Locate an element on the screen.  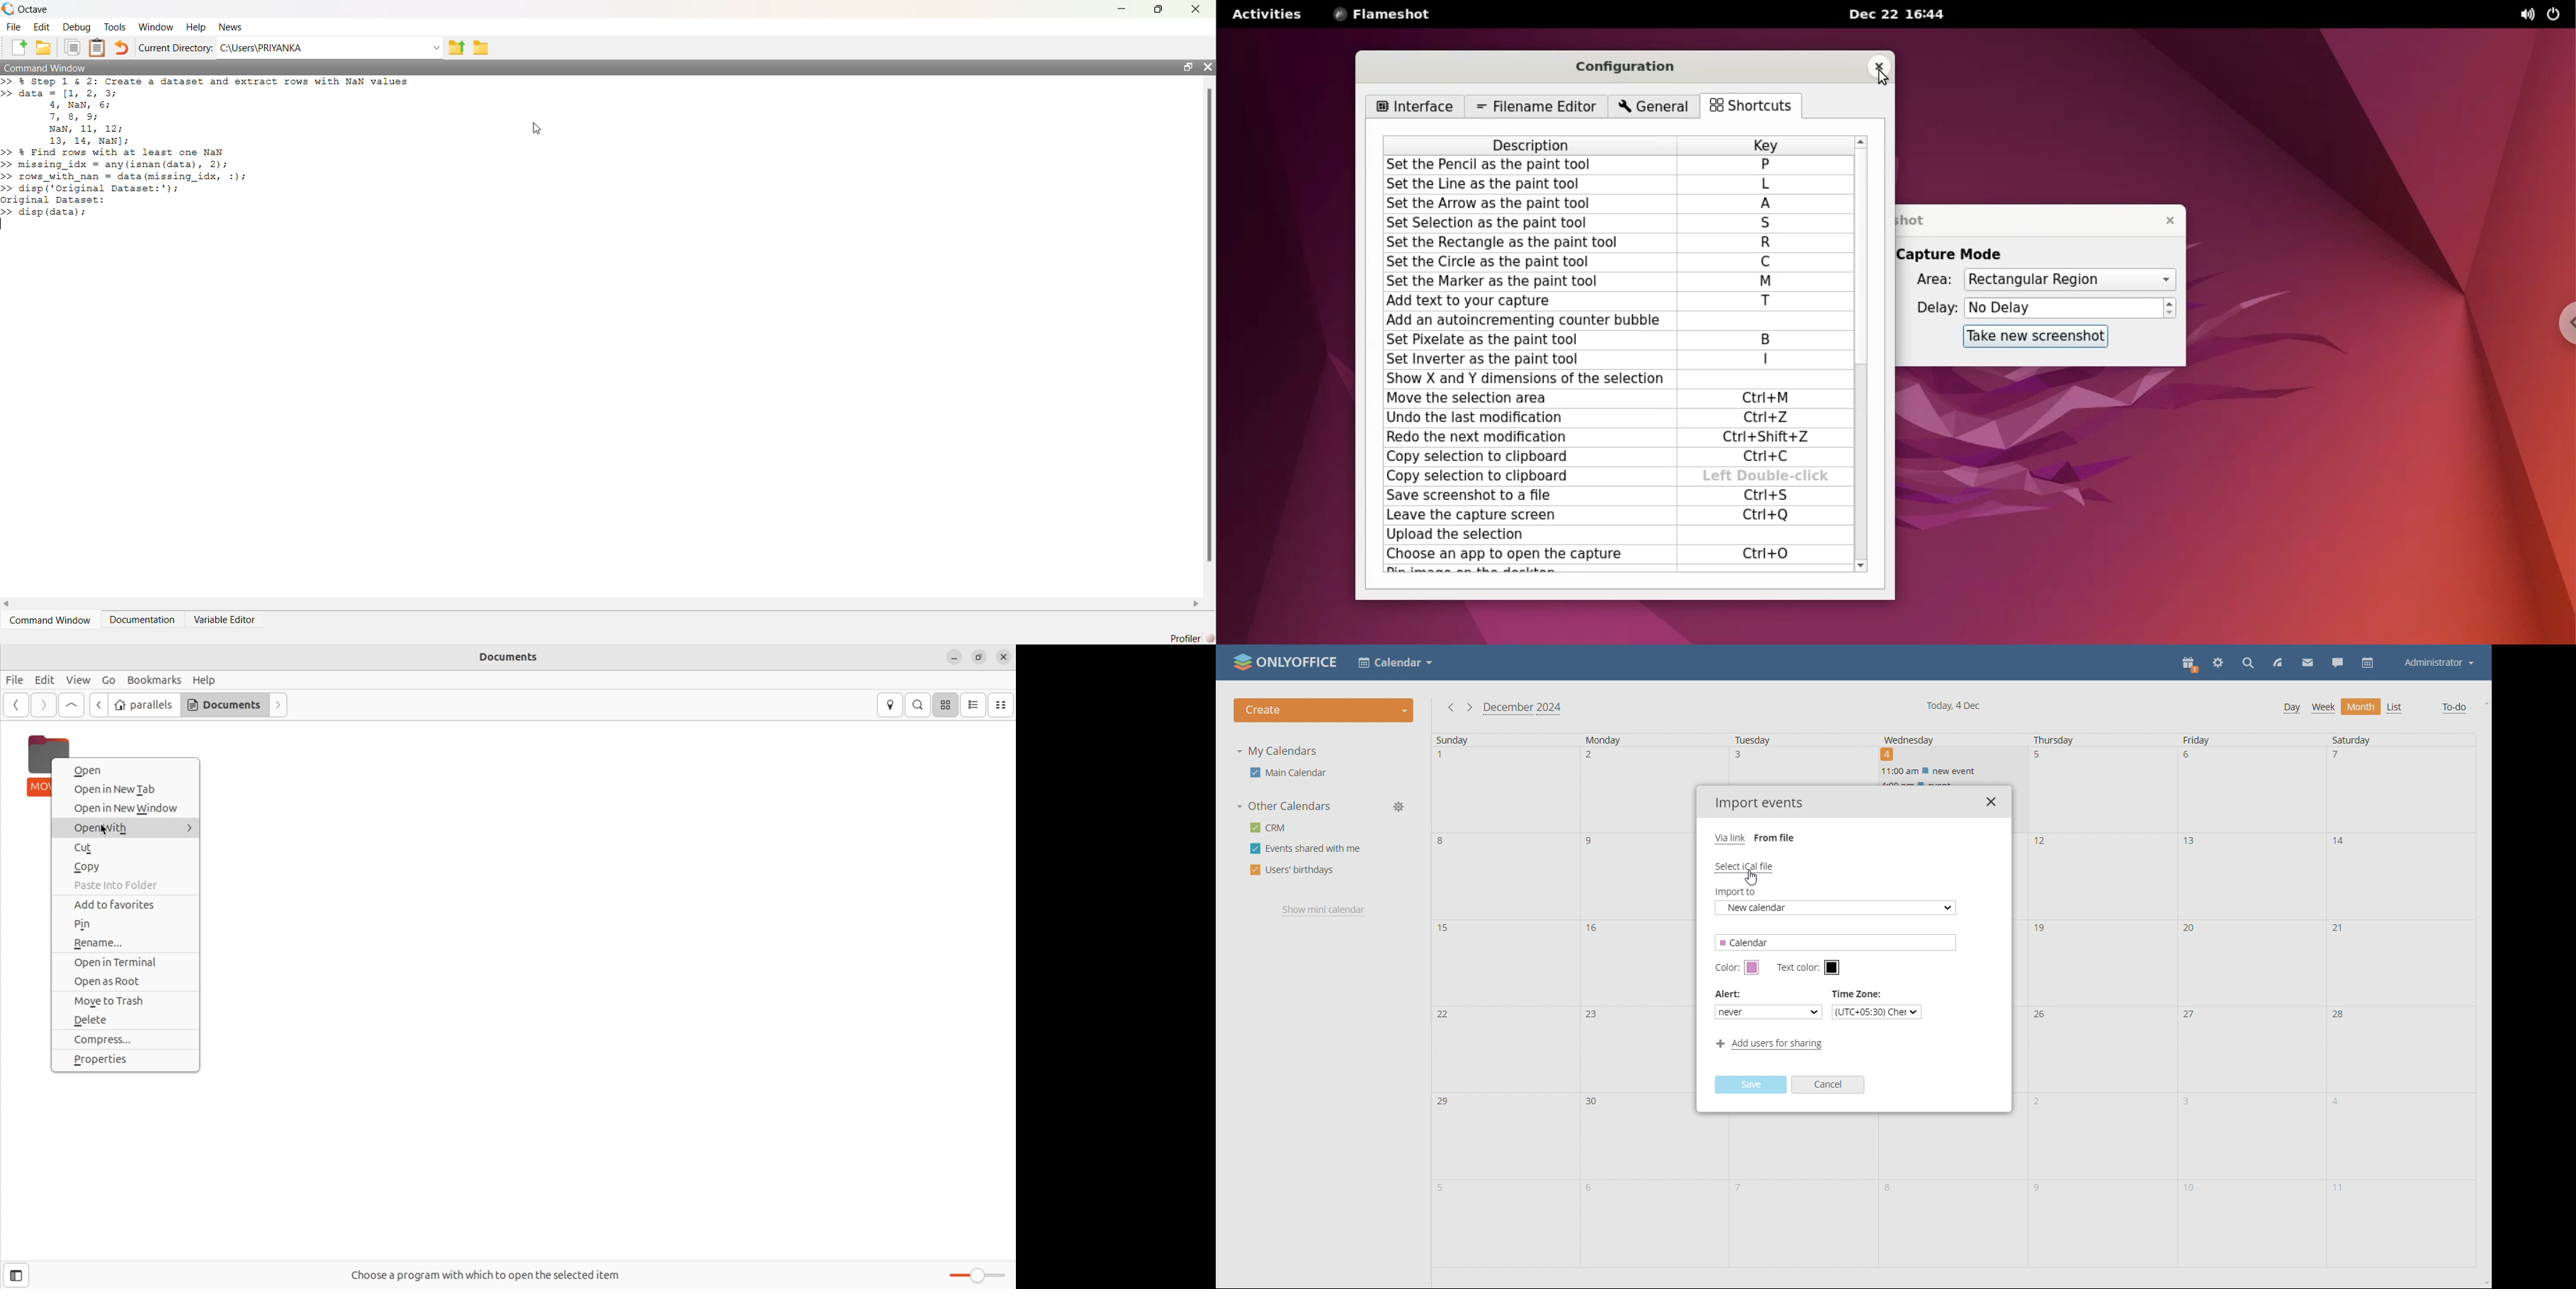
cut is located at coordinates (124, 849).